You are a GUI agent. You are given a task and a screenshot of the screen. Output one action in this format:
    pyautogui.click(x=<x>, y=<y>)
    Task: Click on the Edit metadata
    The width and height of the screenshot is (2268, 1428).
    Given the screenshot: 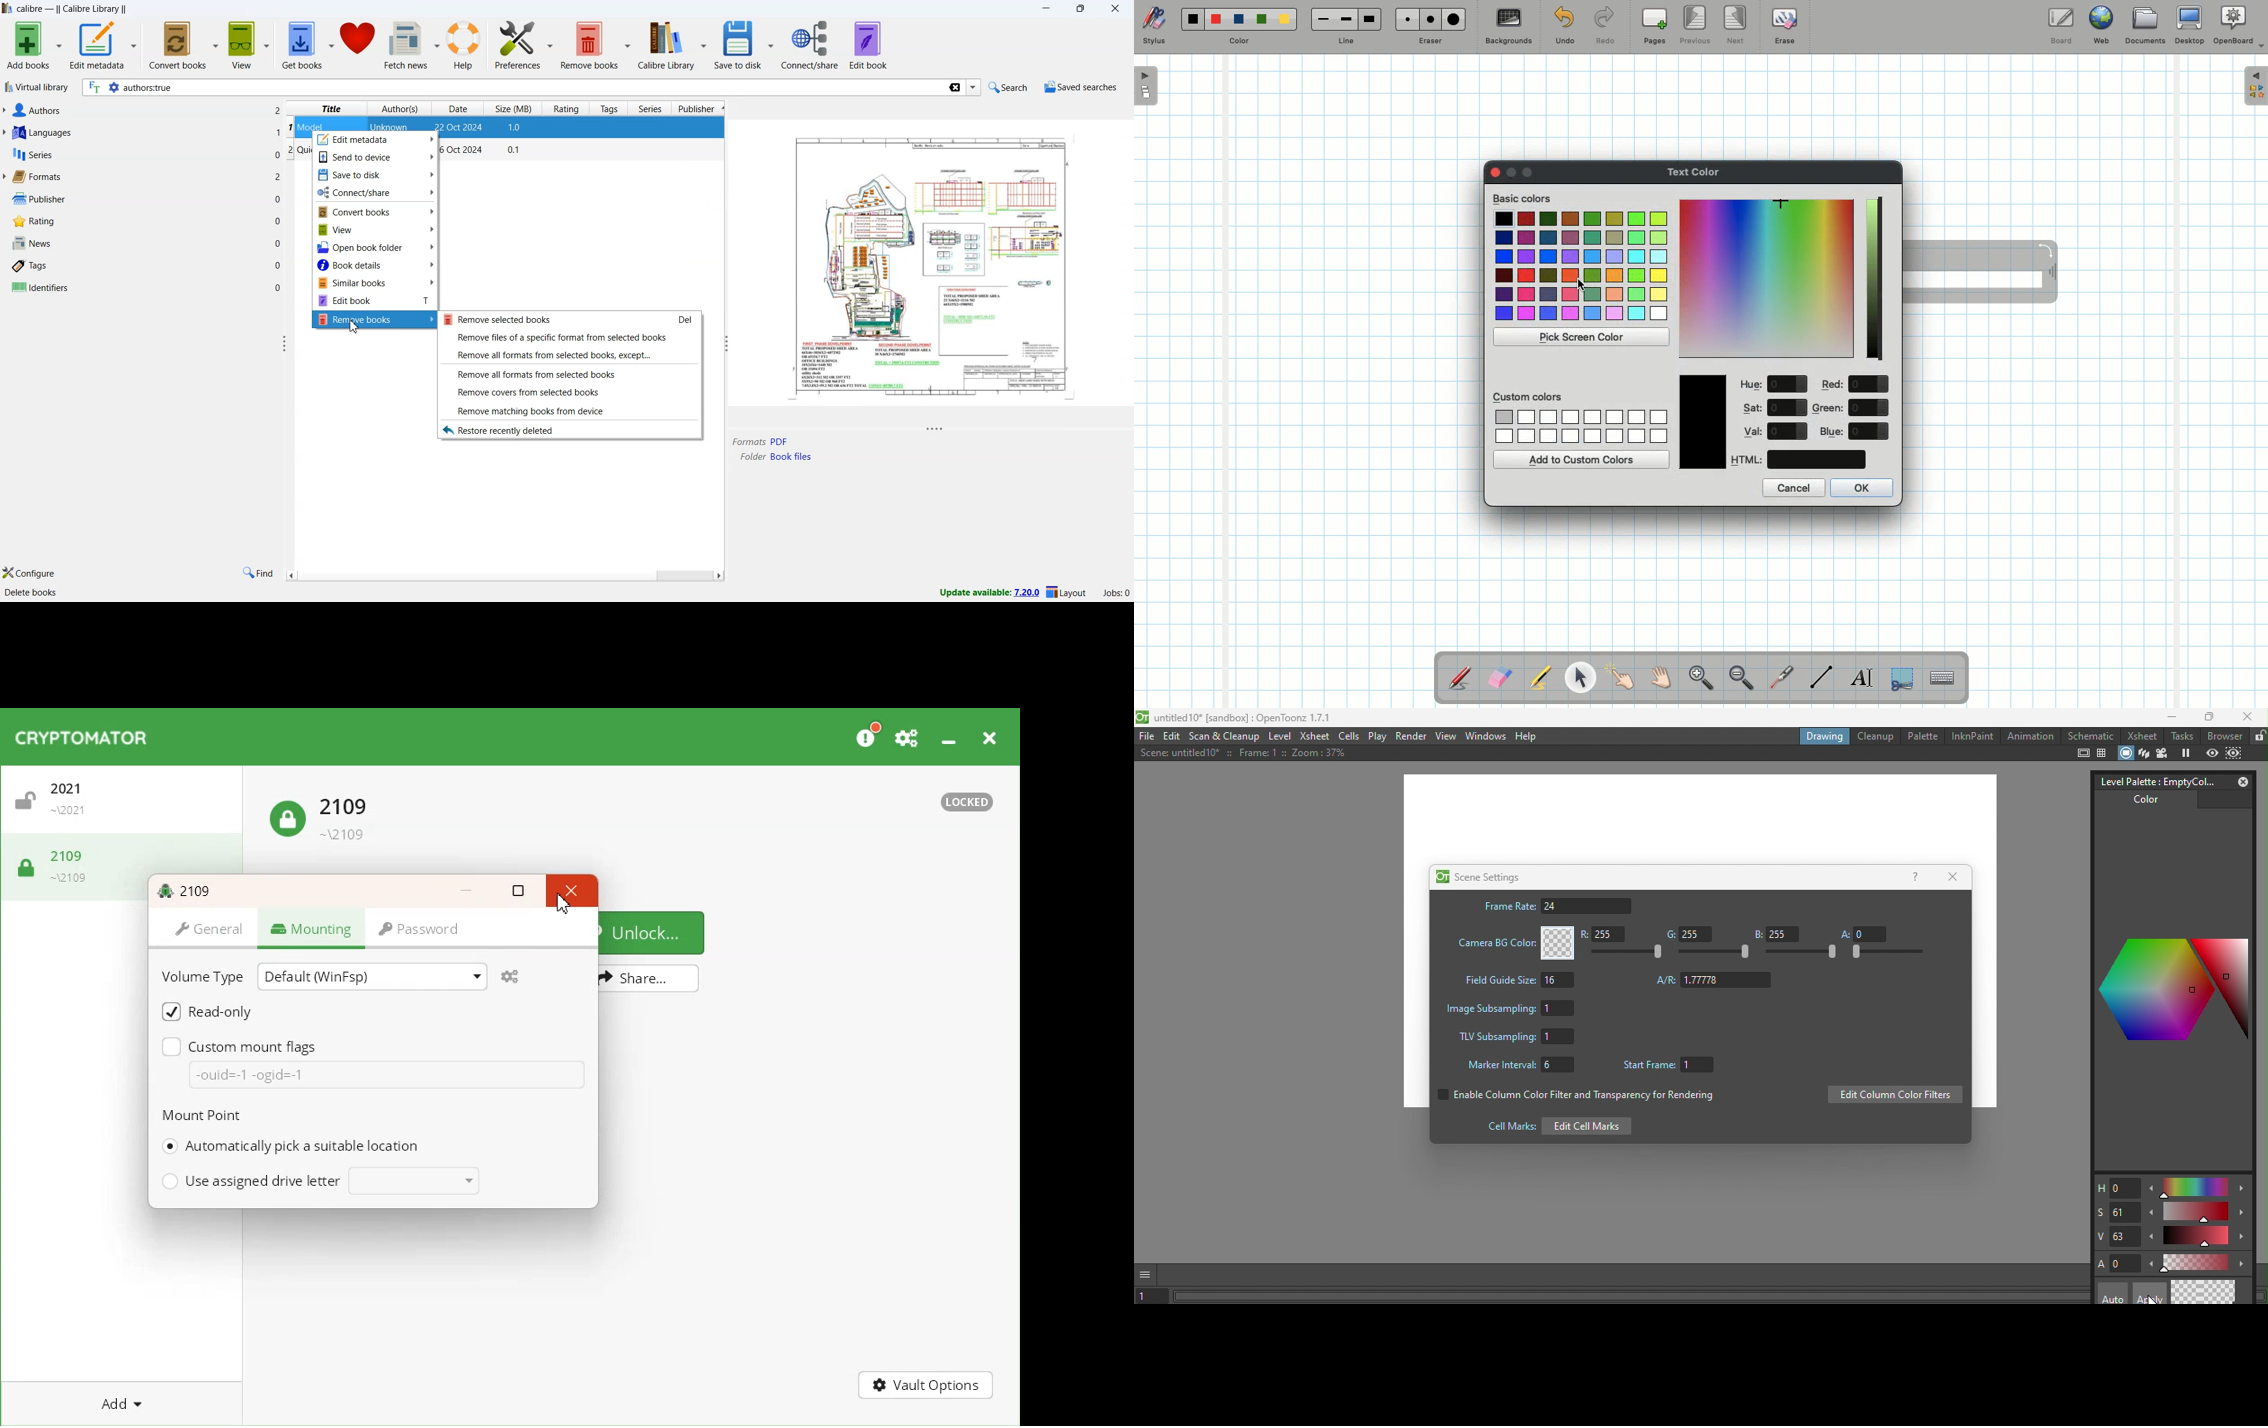 What is the action you would take?
    pyautogui.click(x=376, y=141)
    